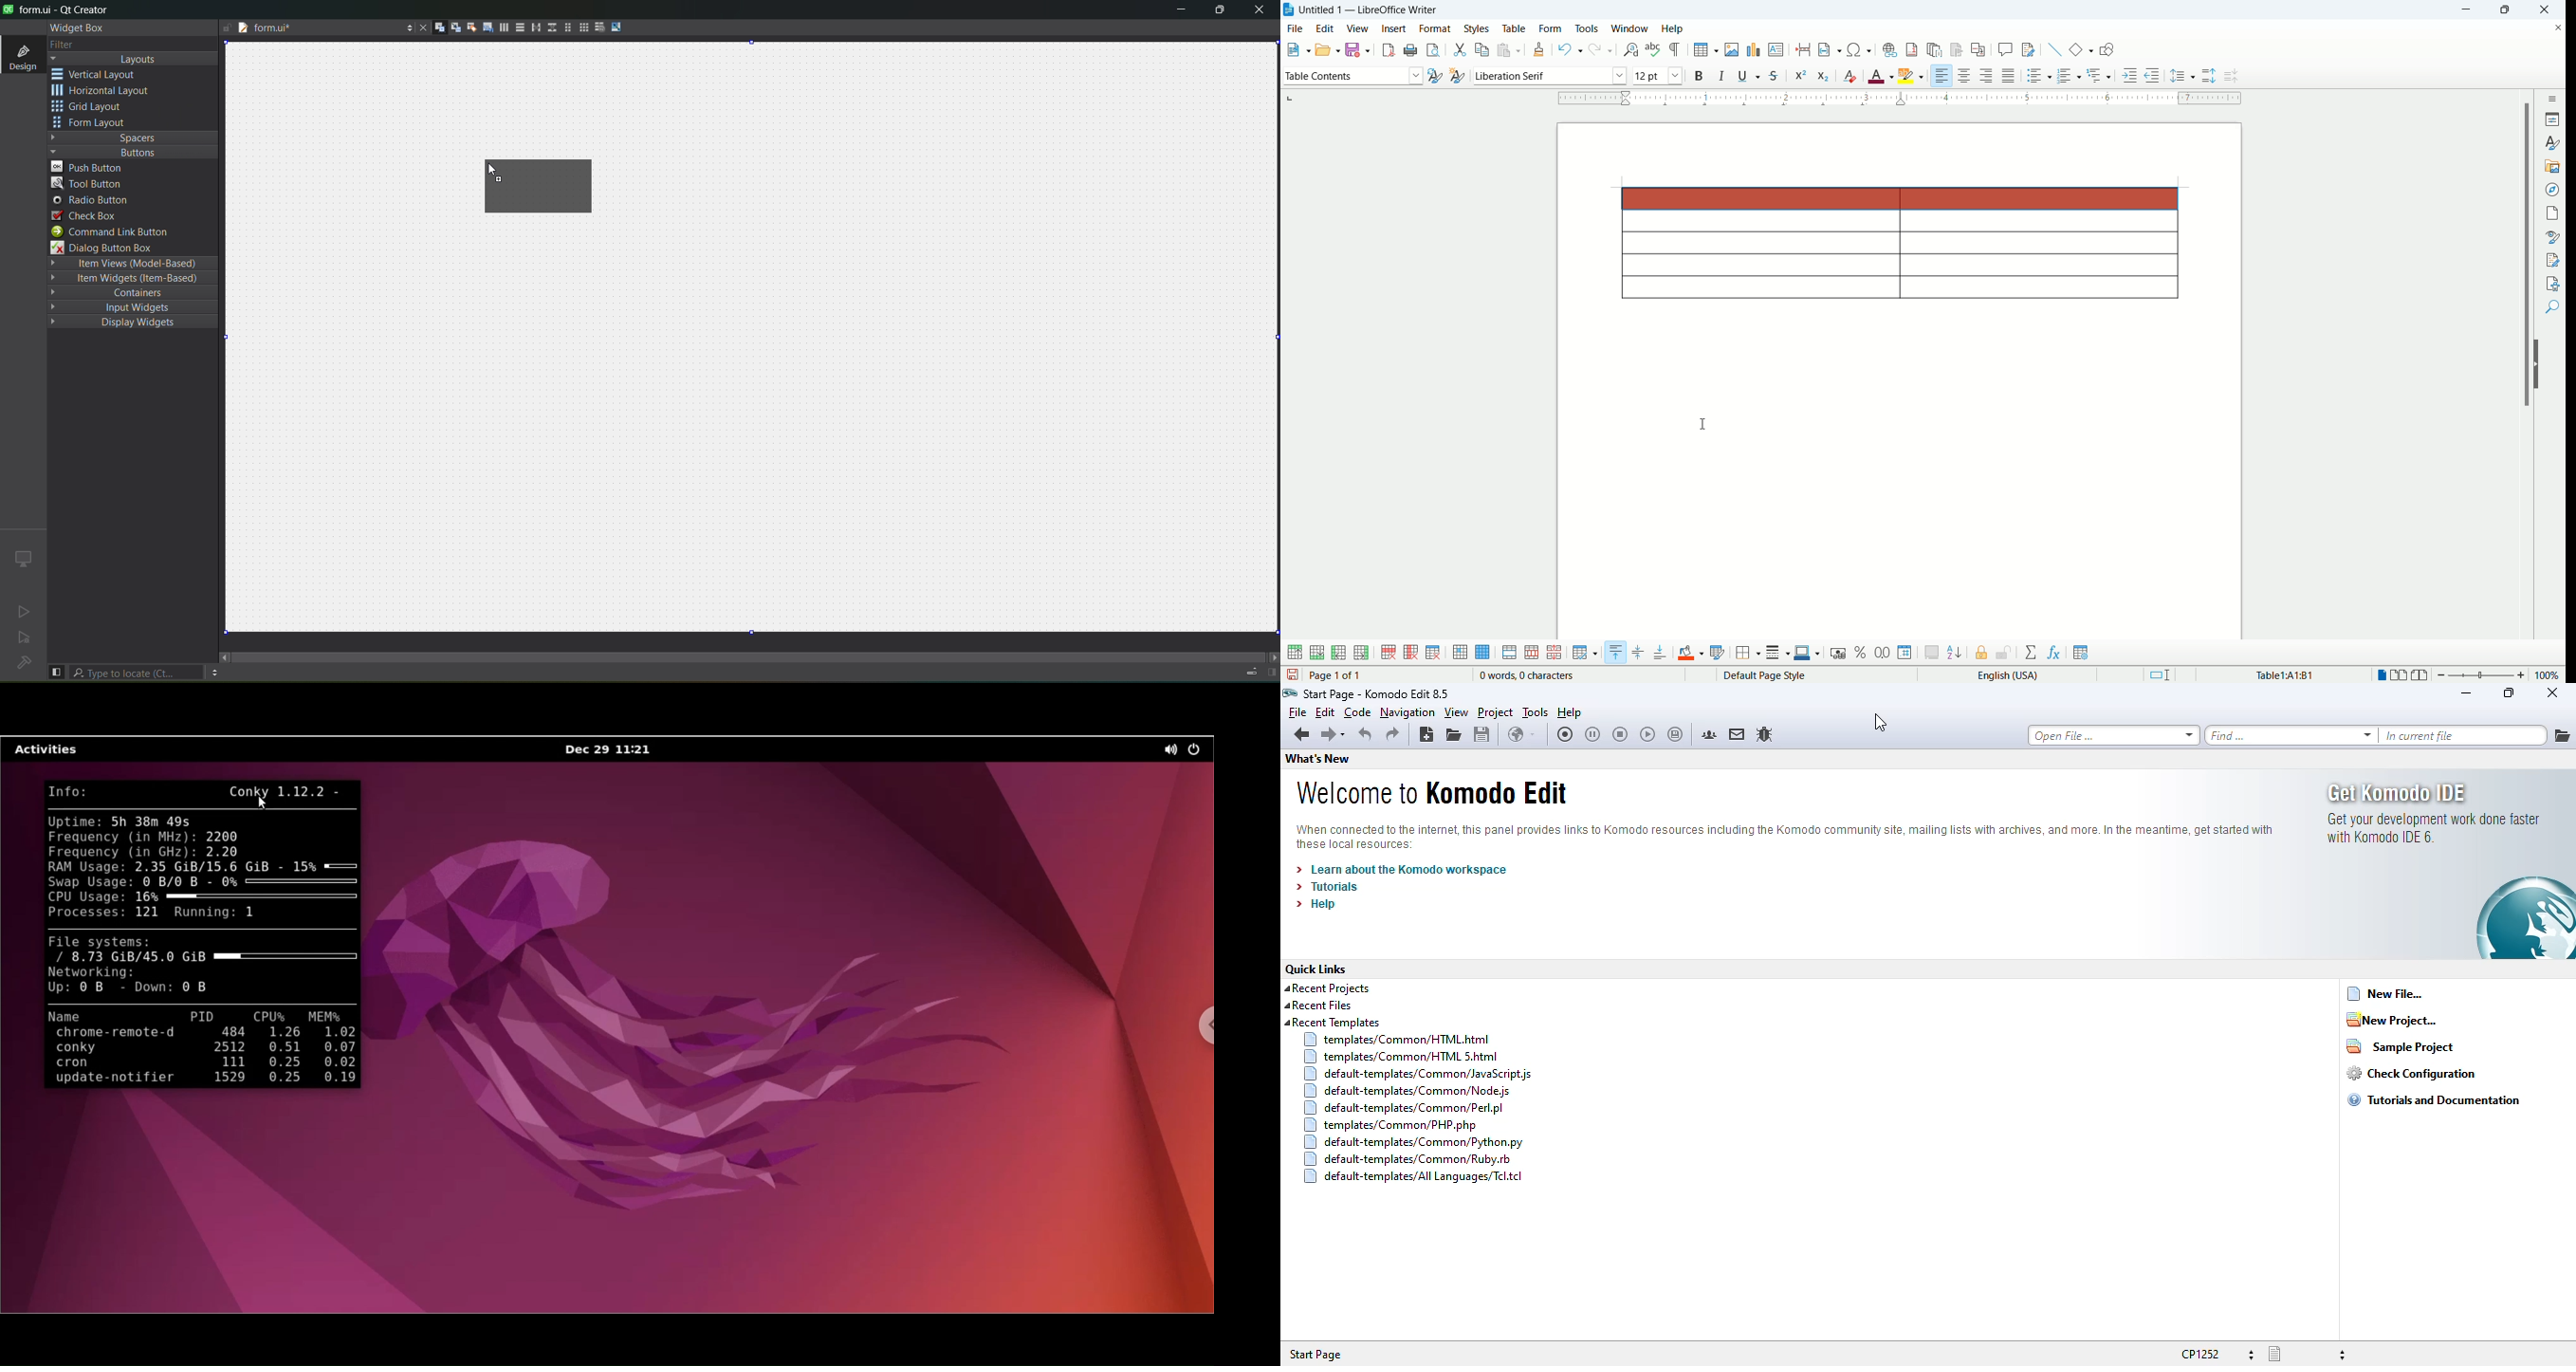 Image resolution: width=2576 pixels, height=1372 pixels. Describe the element at coordinates (1614, 652) in the screenshot. I see `align top` at that location.